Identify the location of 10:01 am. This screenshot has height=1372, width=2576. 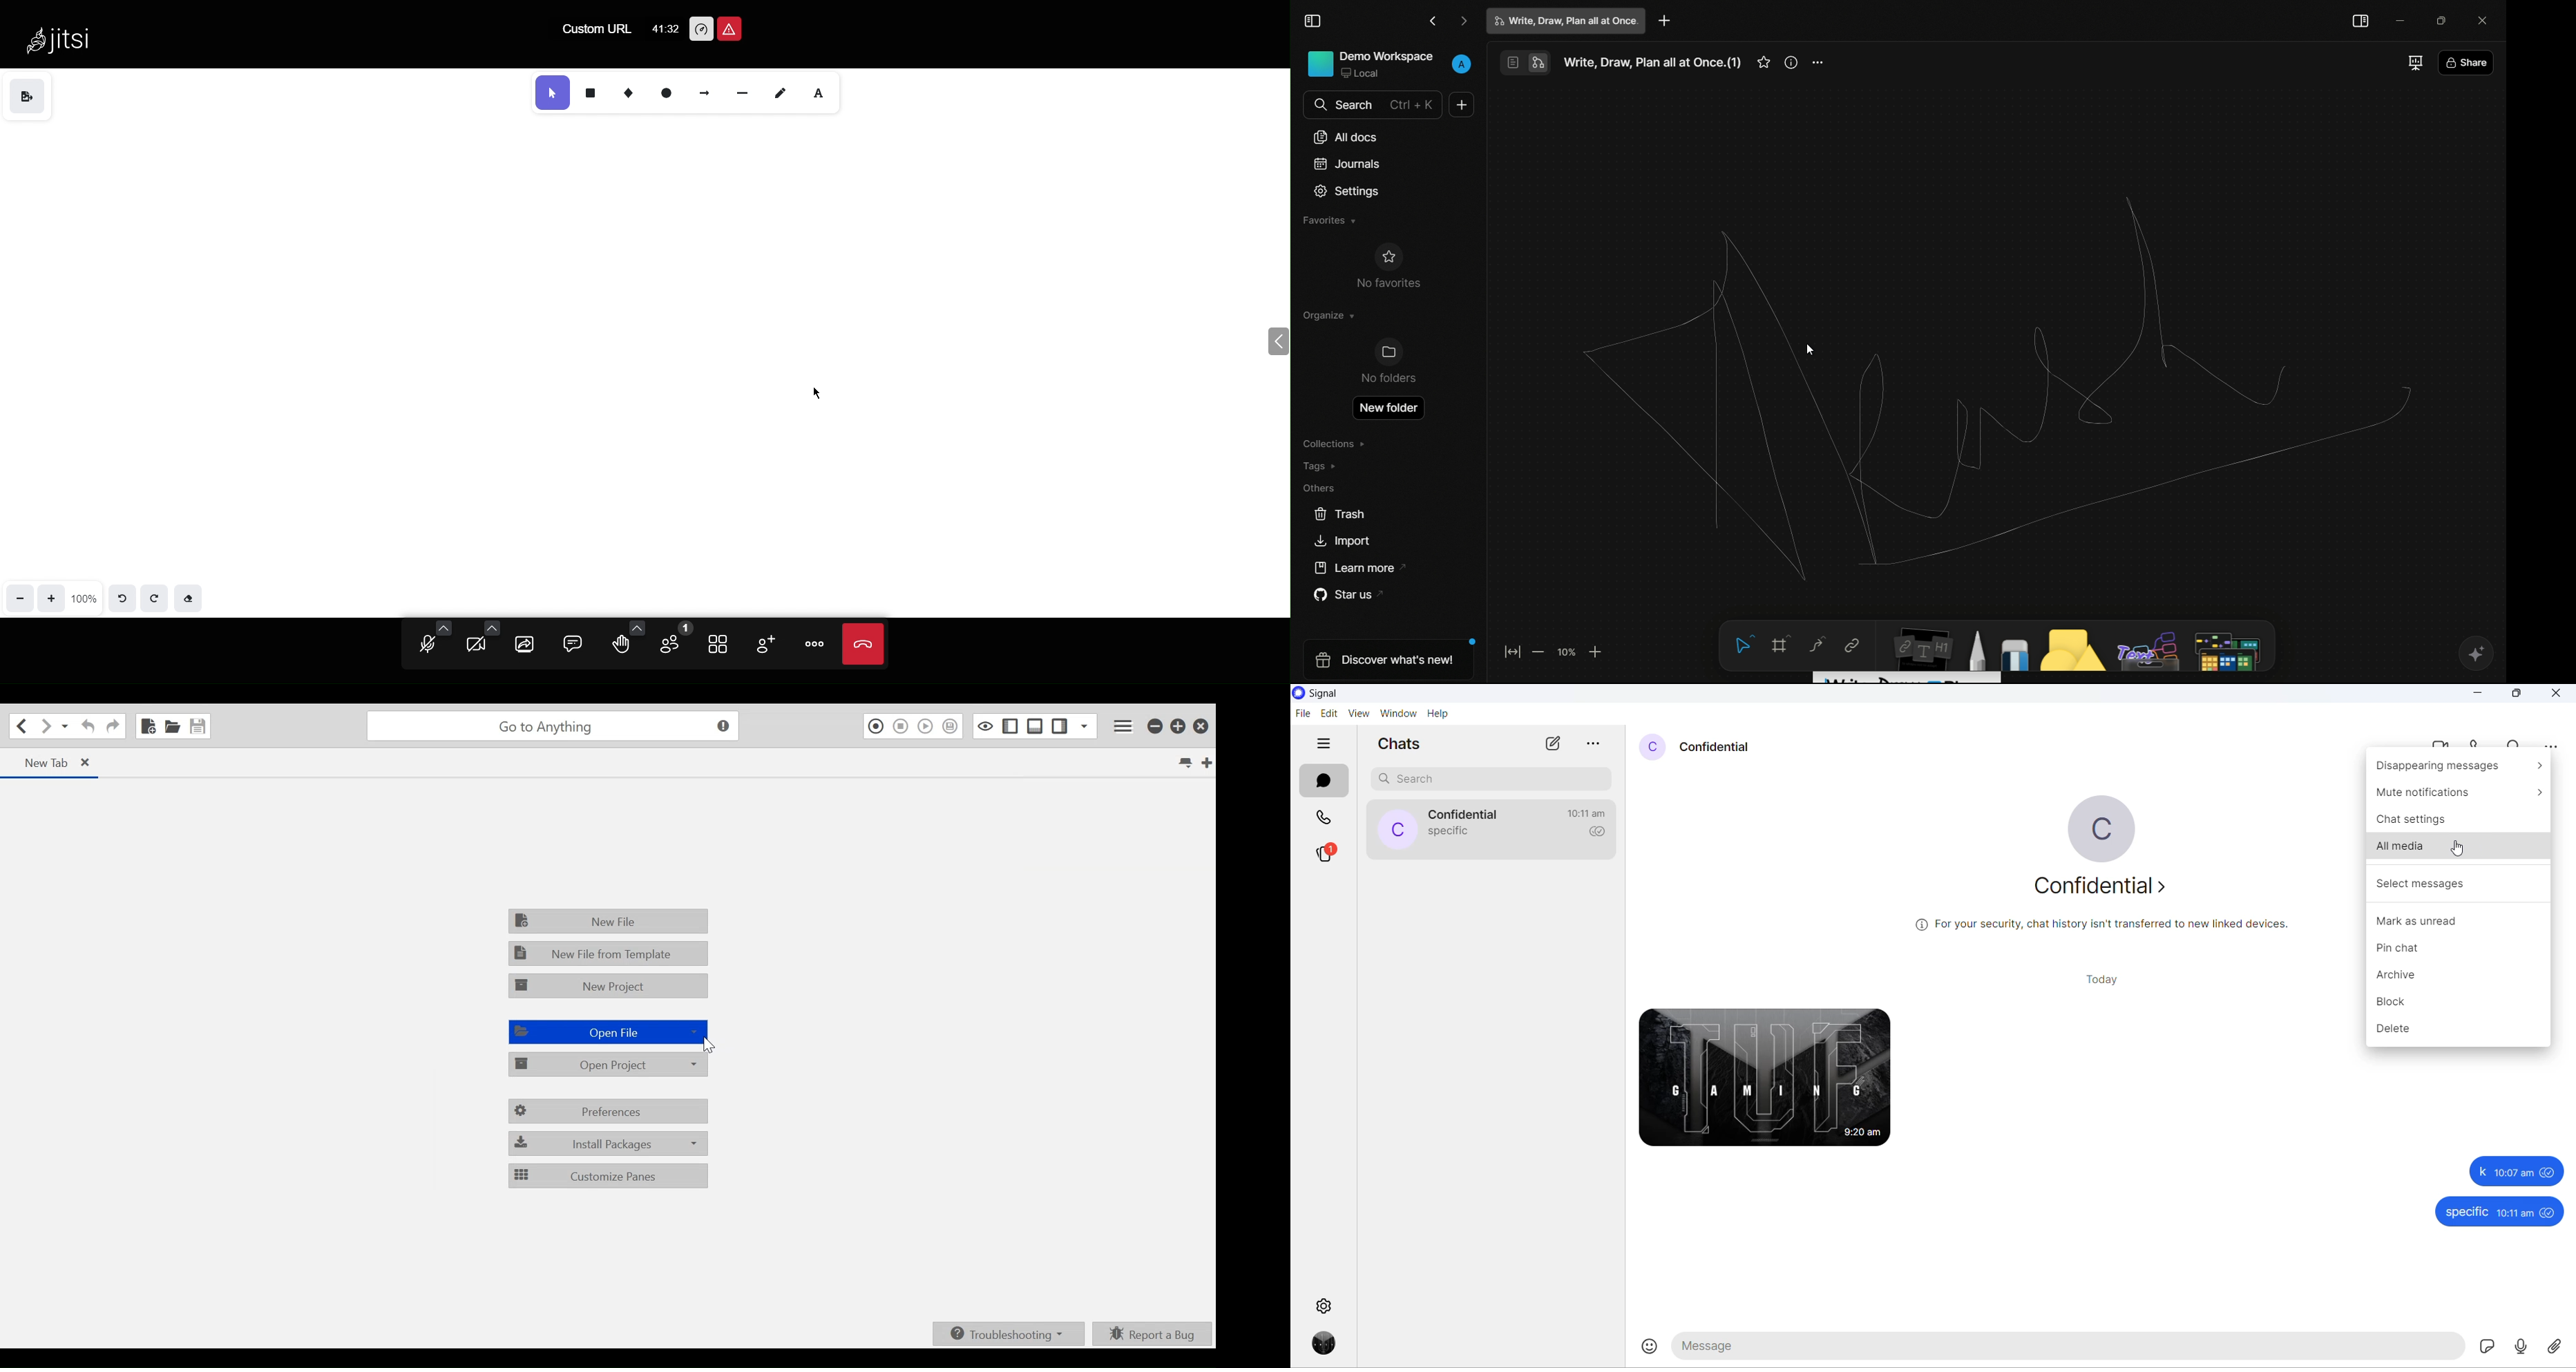
(2516, 1173).